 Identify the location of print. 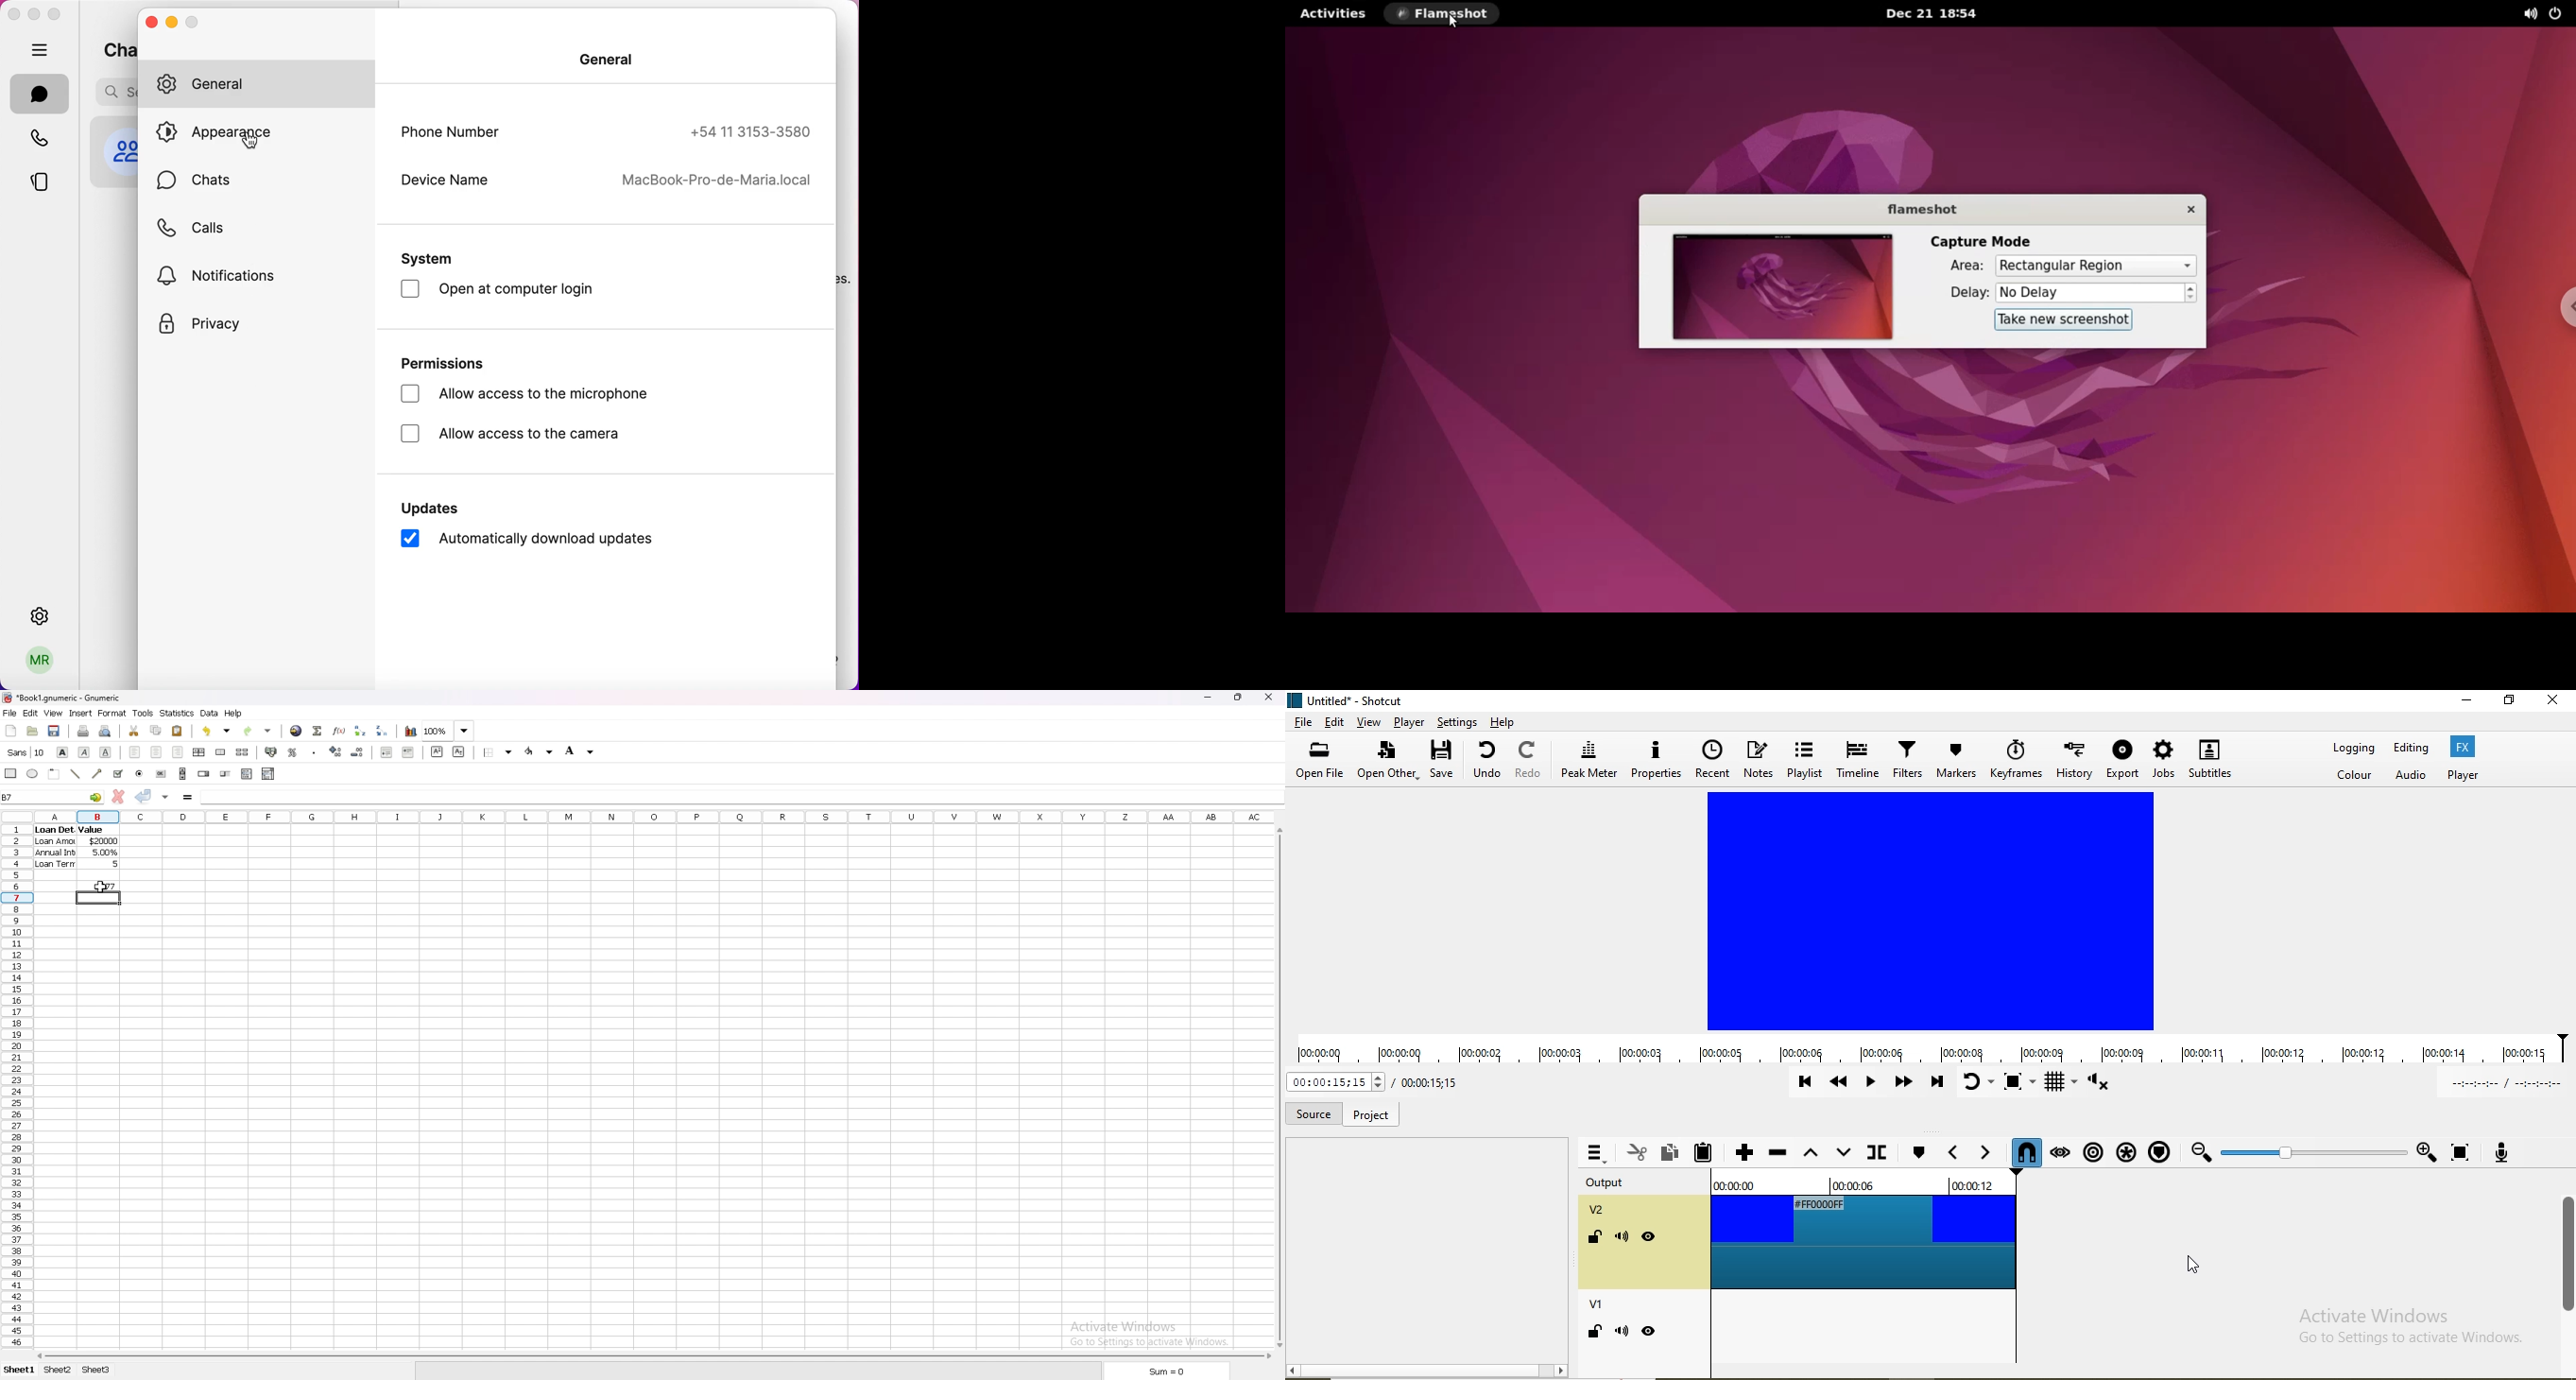
(84, 730).